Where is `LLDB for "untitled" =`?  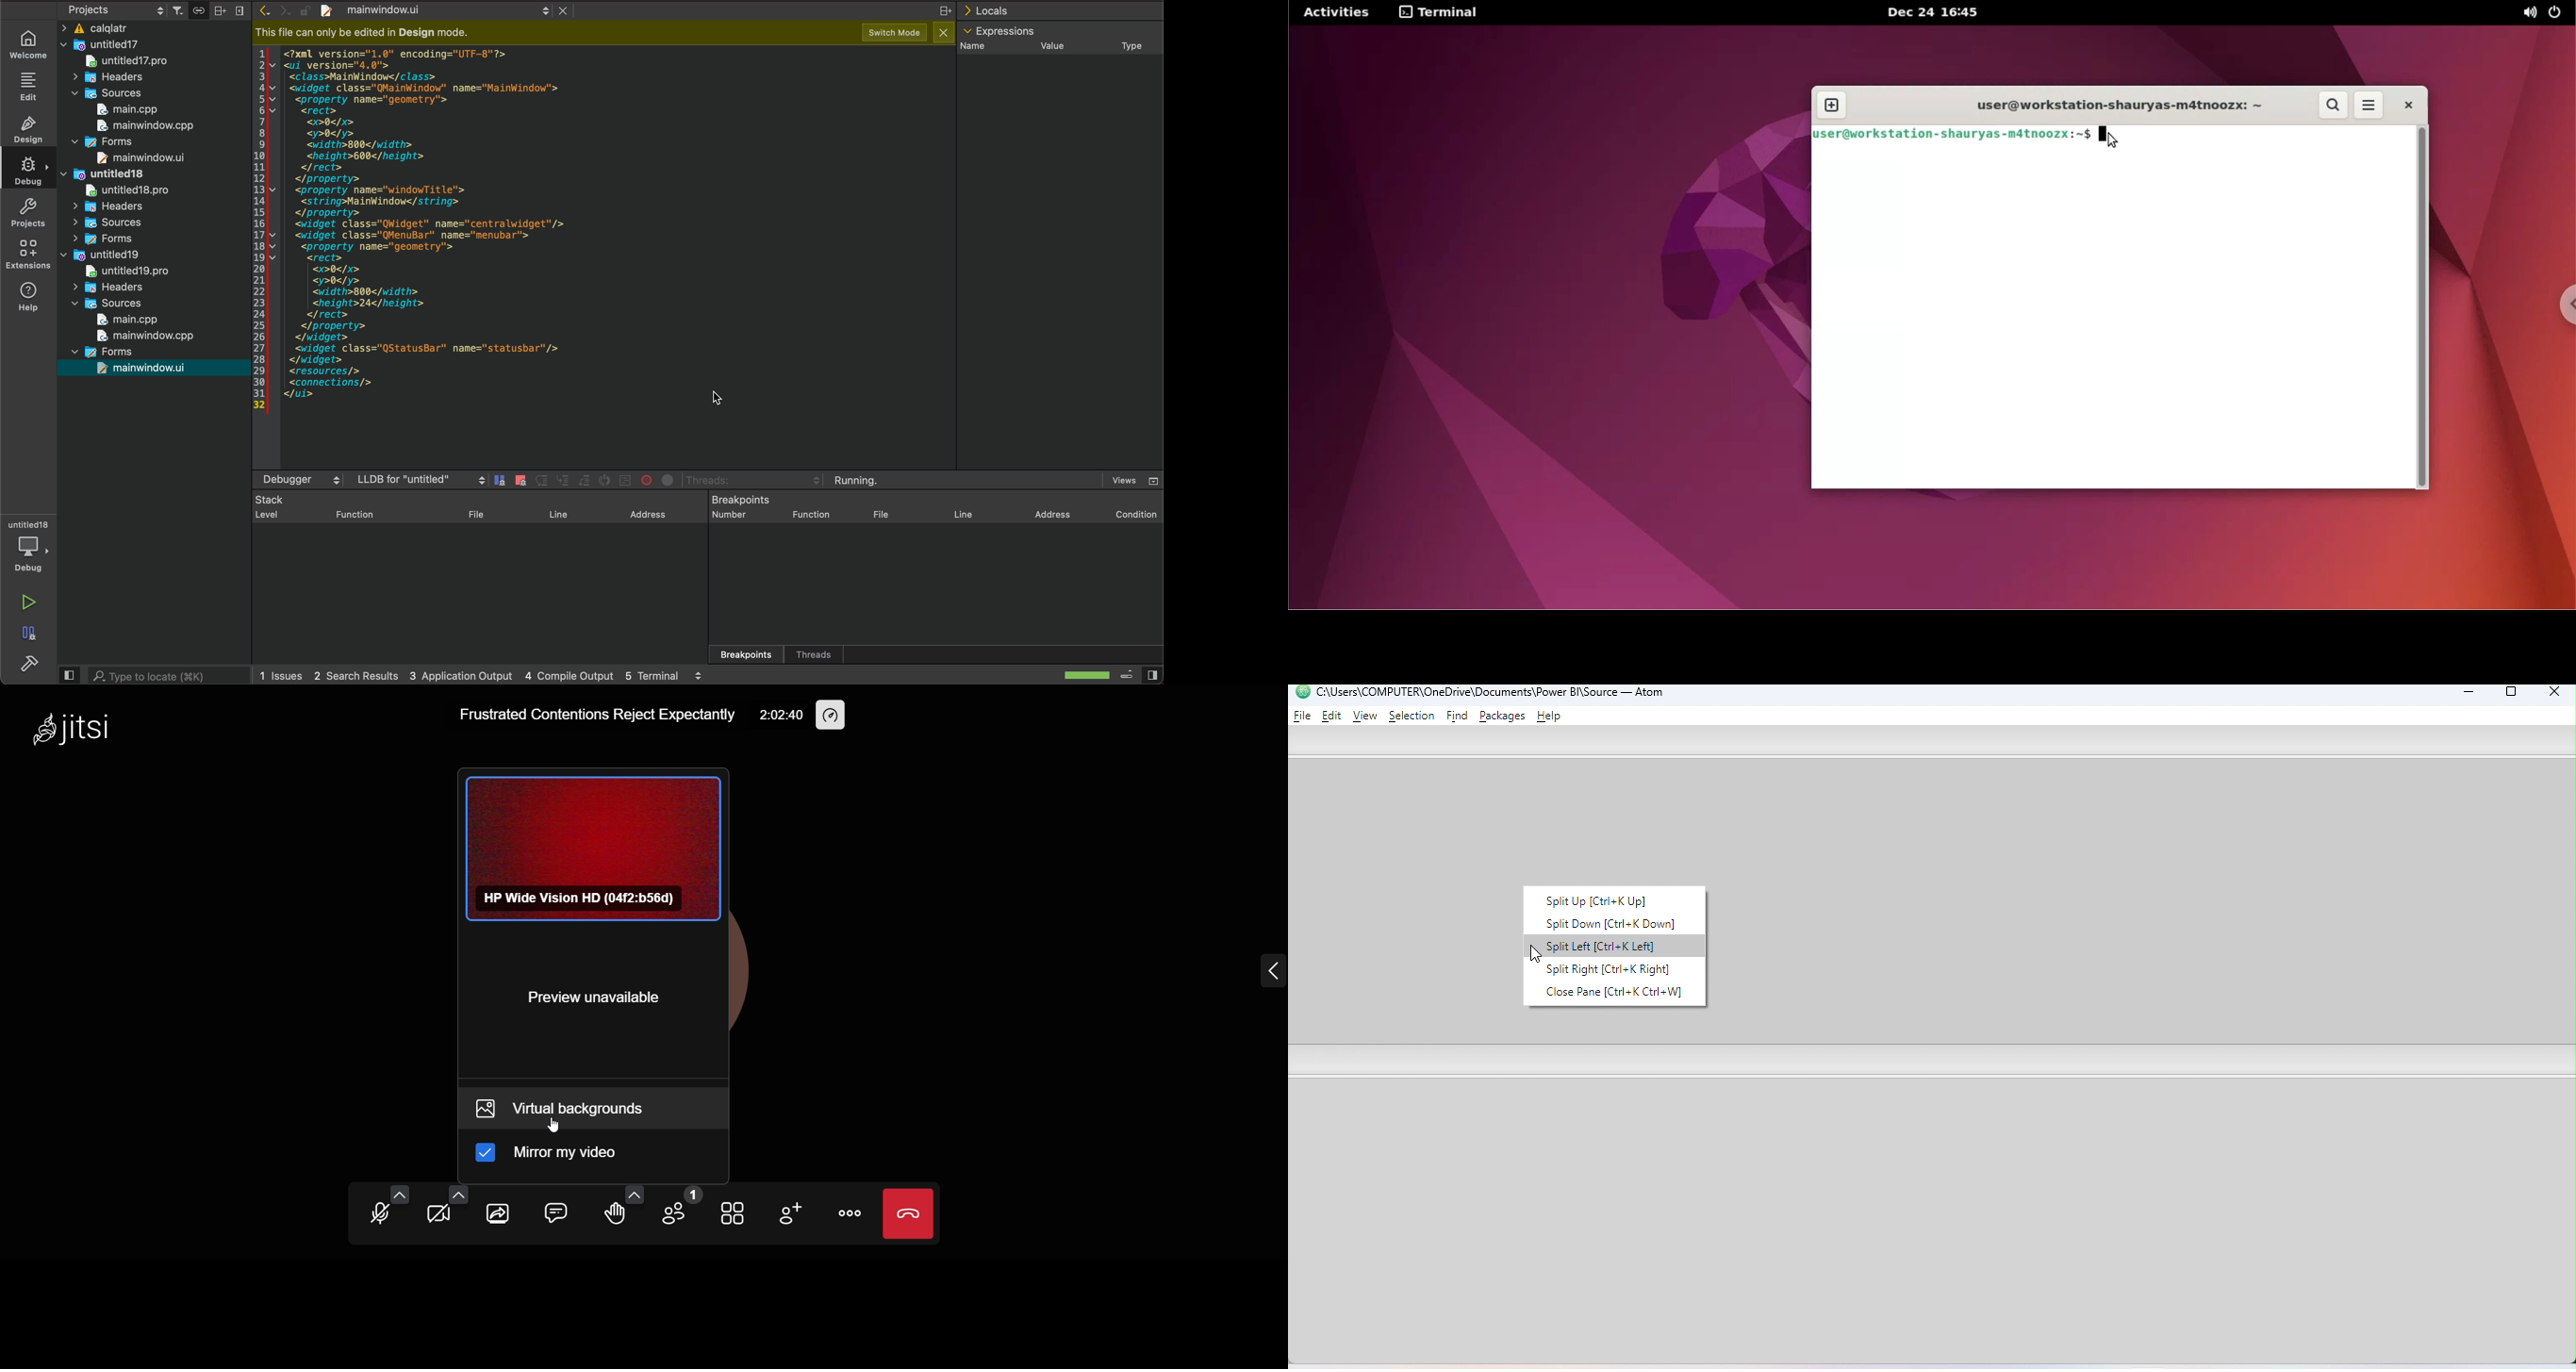
LLDB for "untitled" = is located at coordinates (420, 476).